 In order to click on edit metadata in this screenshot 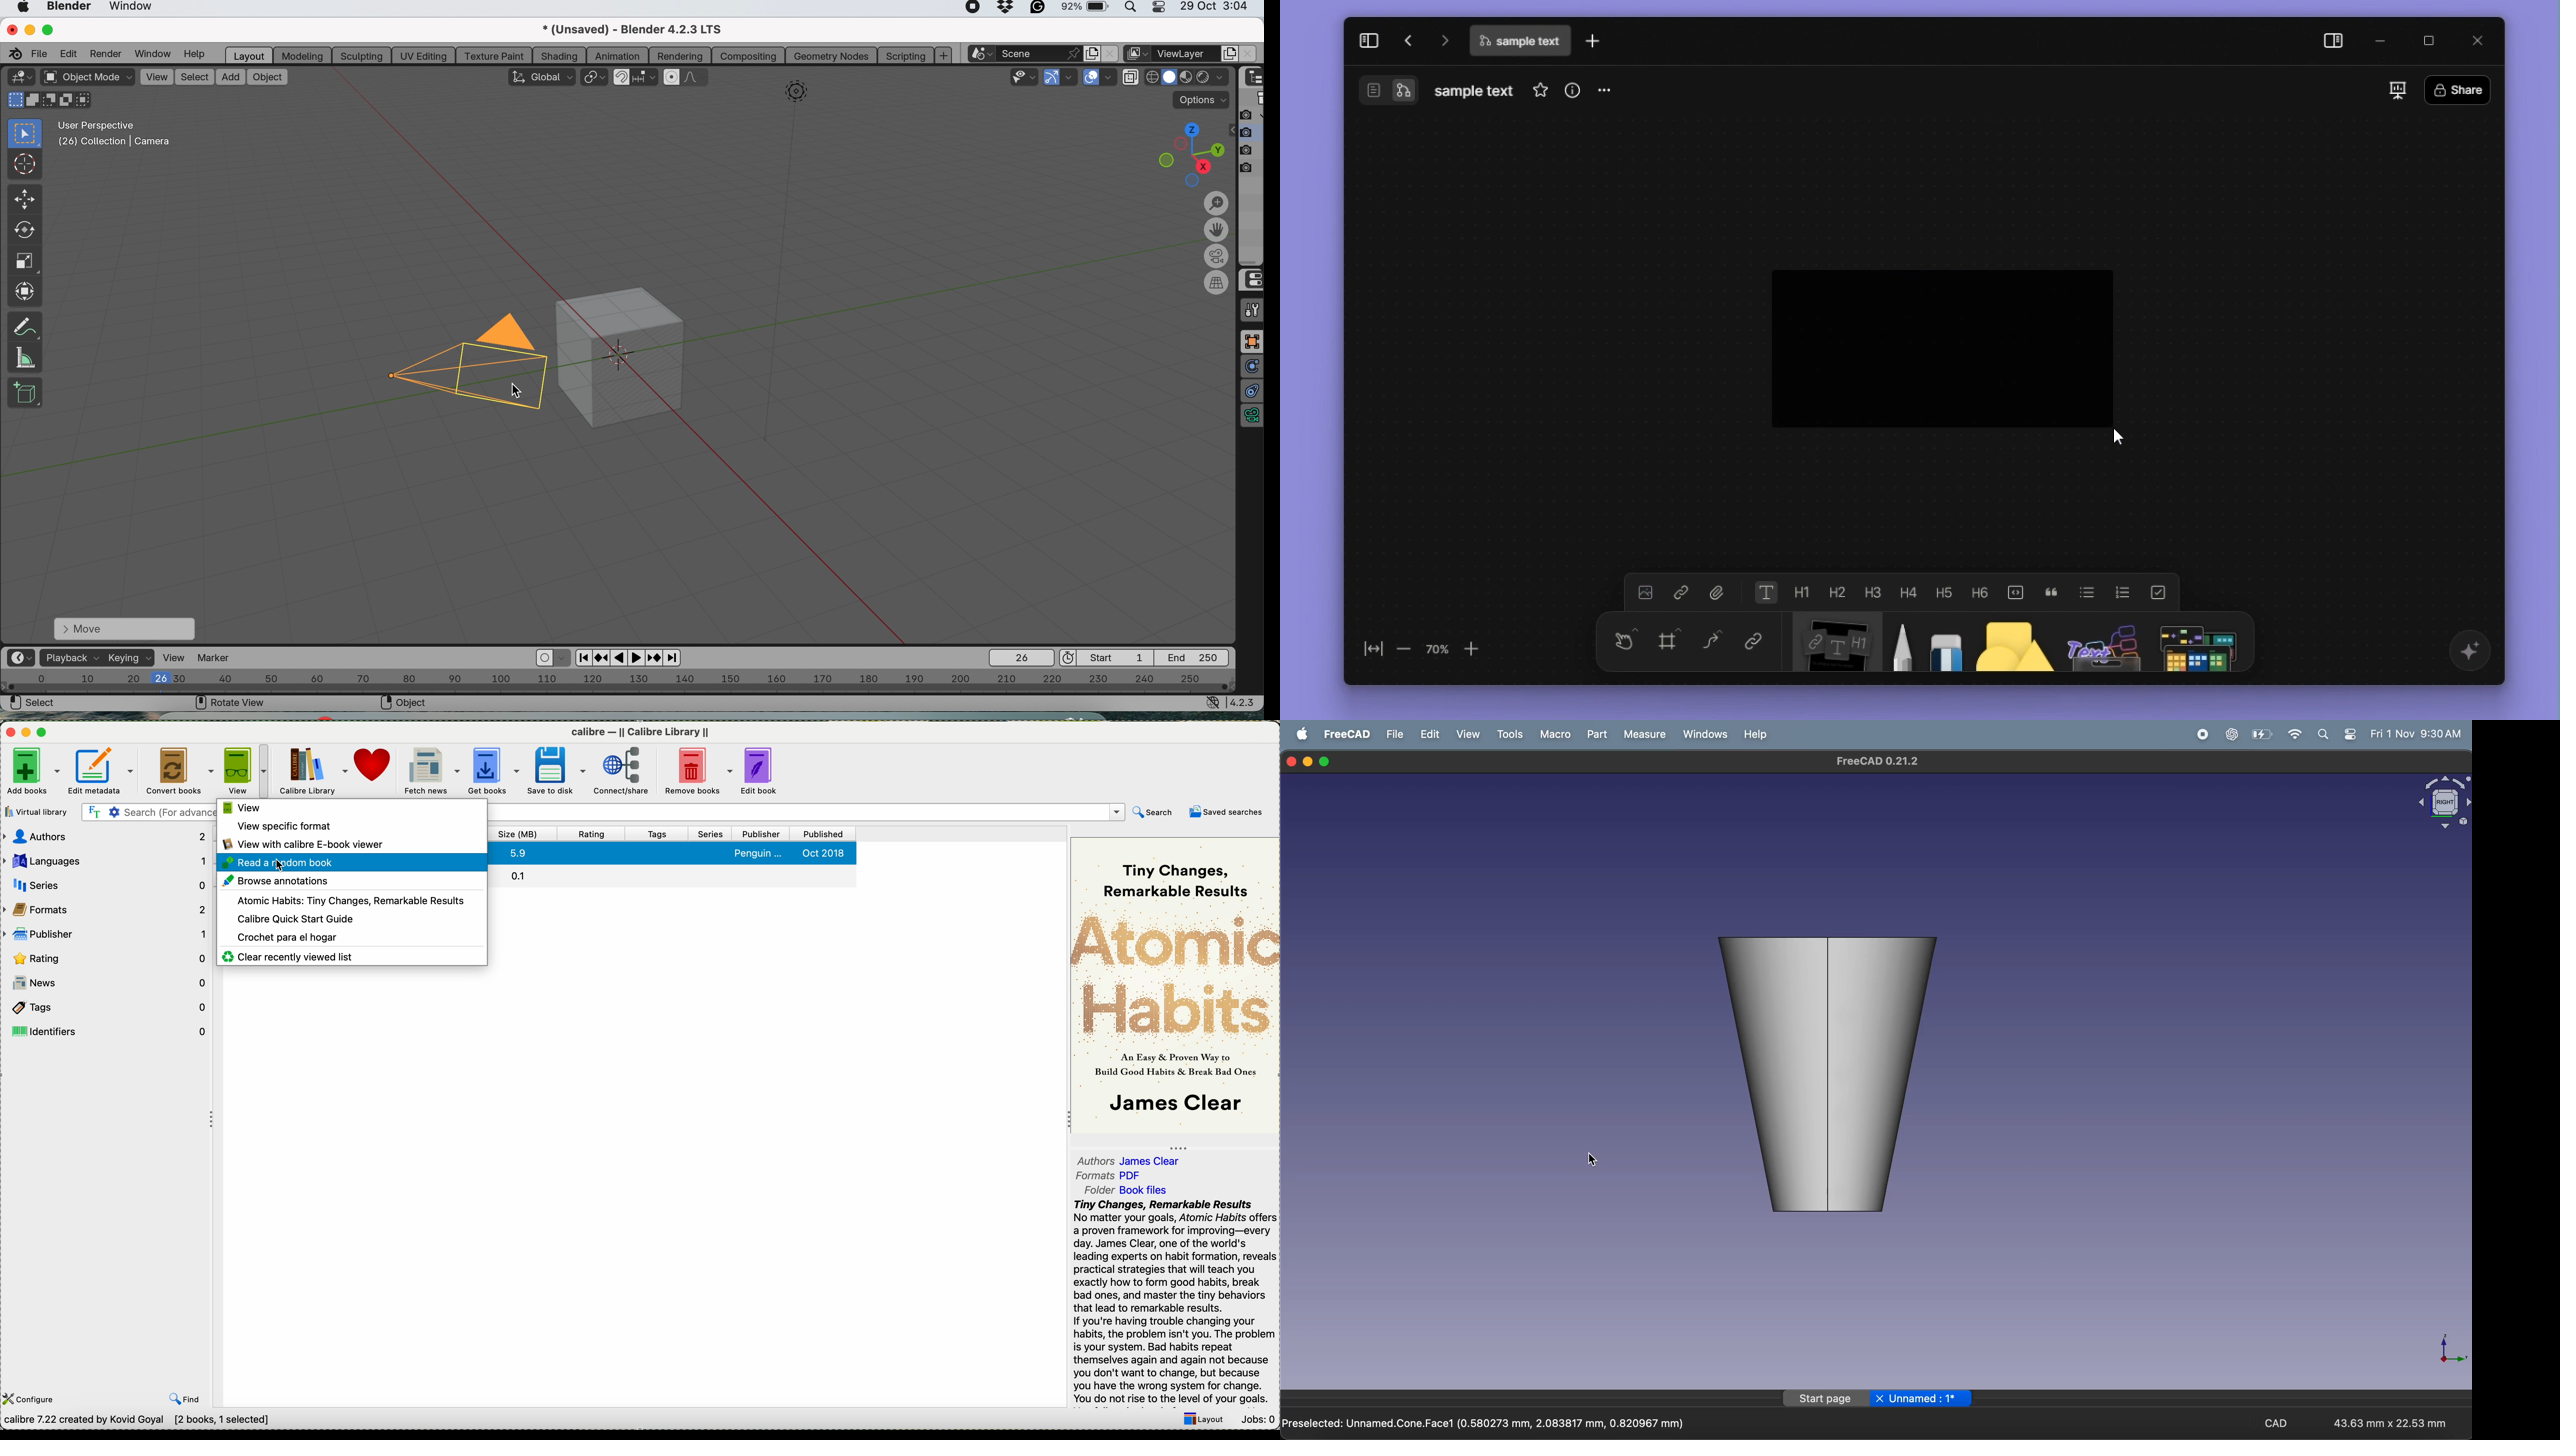, I will do `click(100, 771)`.